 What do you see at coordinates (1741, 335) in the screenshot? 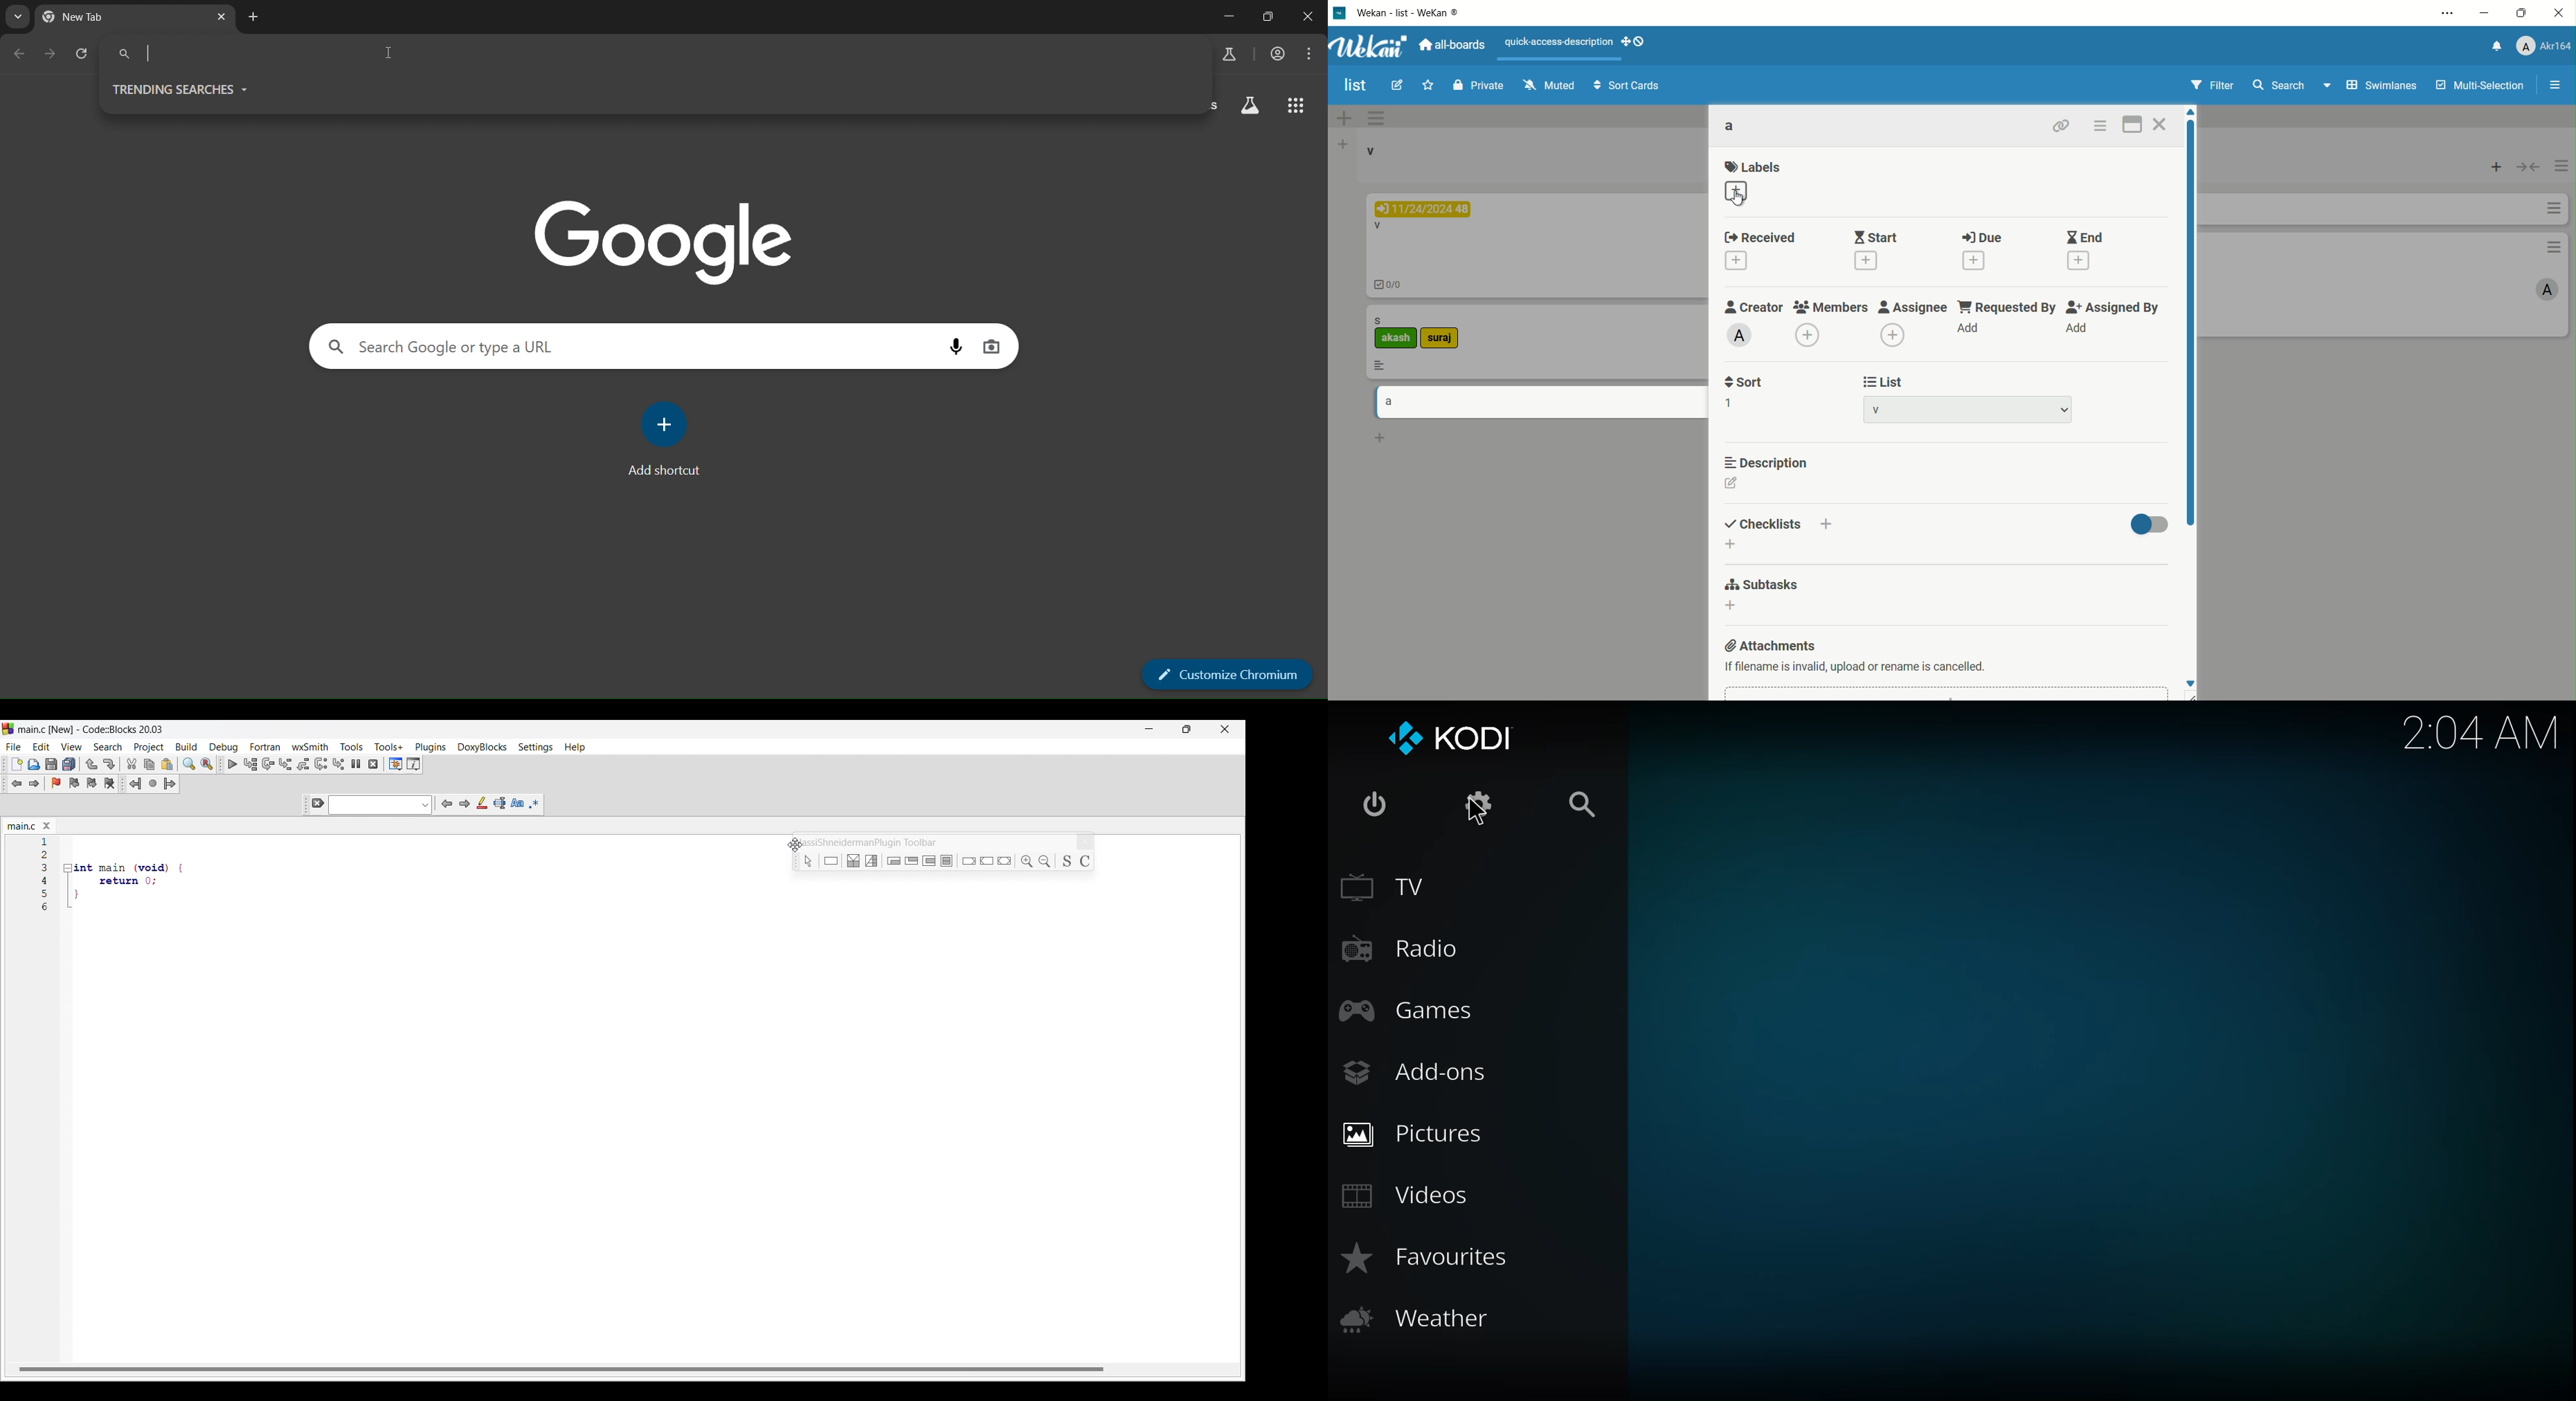
I see `admin` at bounding box center [1741, 335].